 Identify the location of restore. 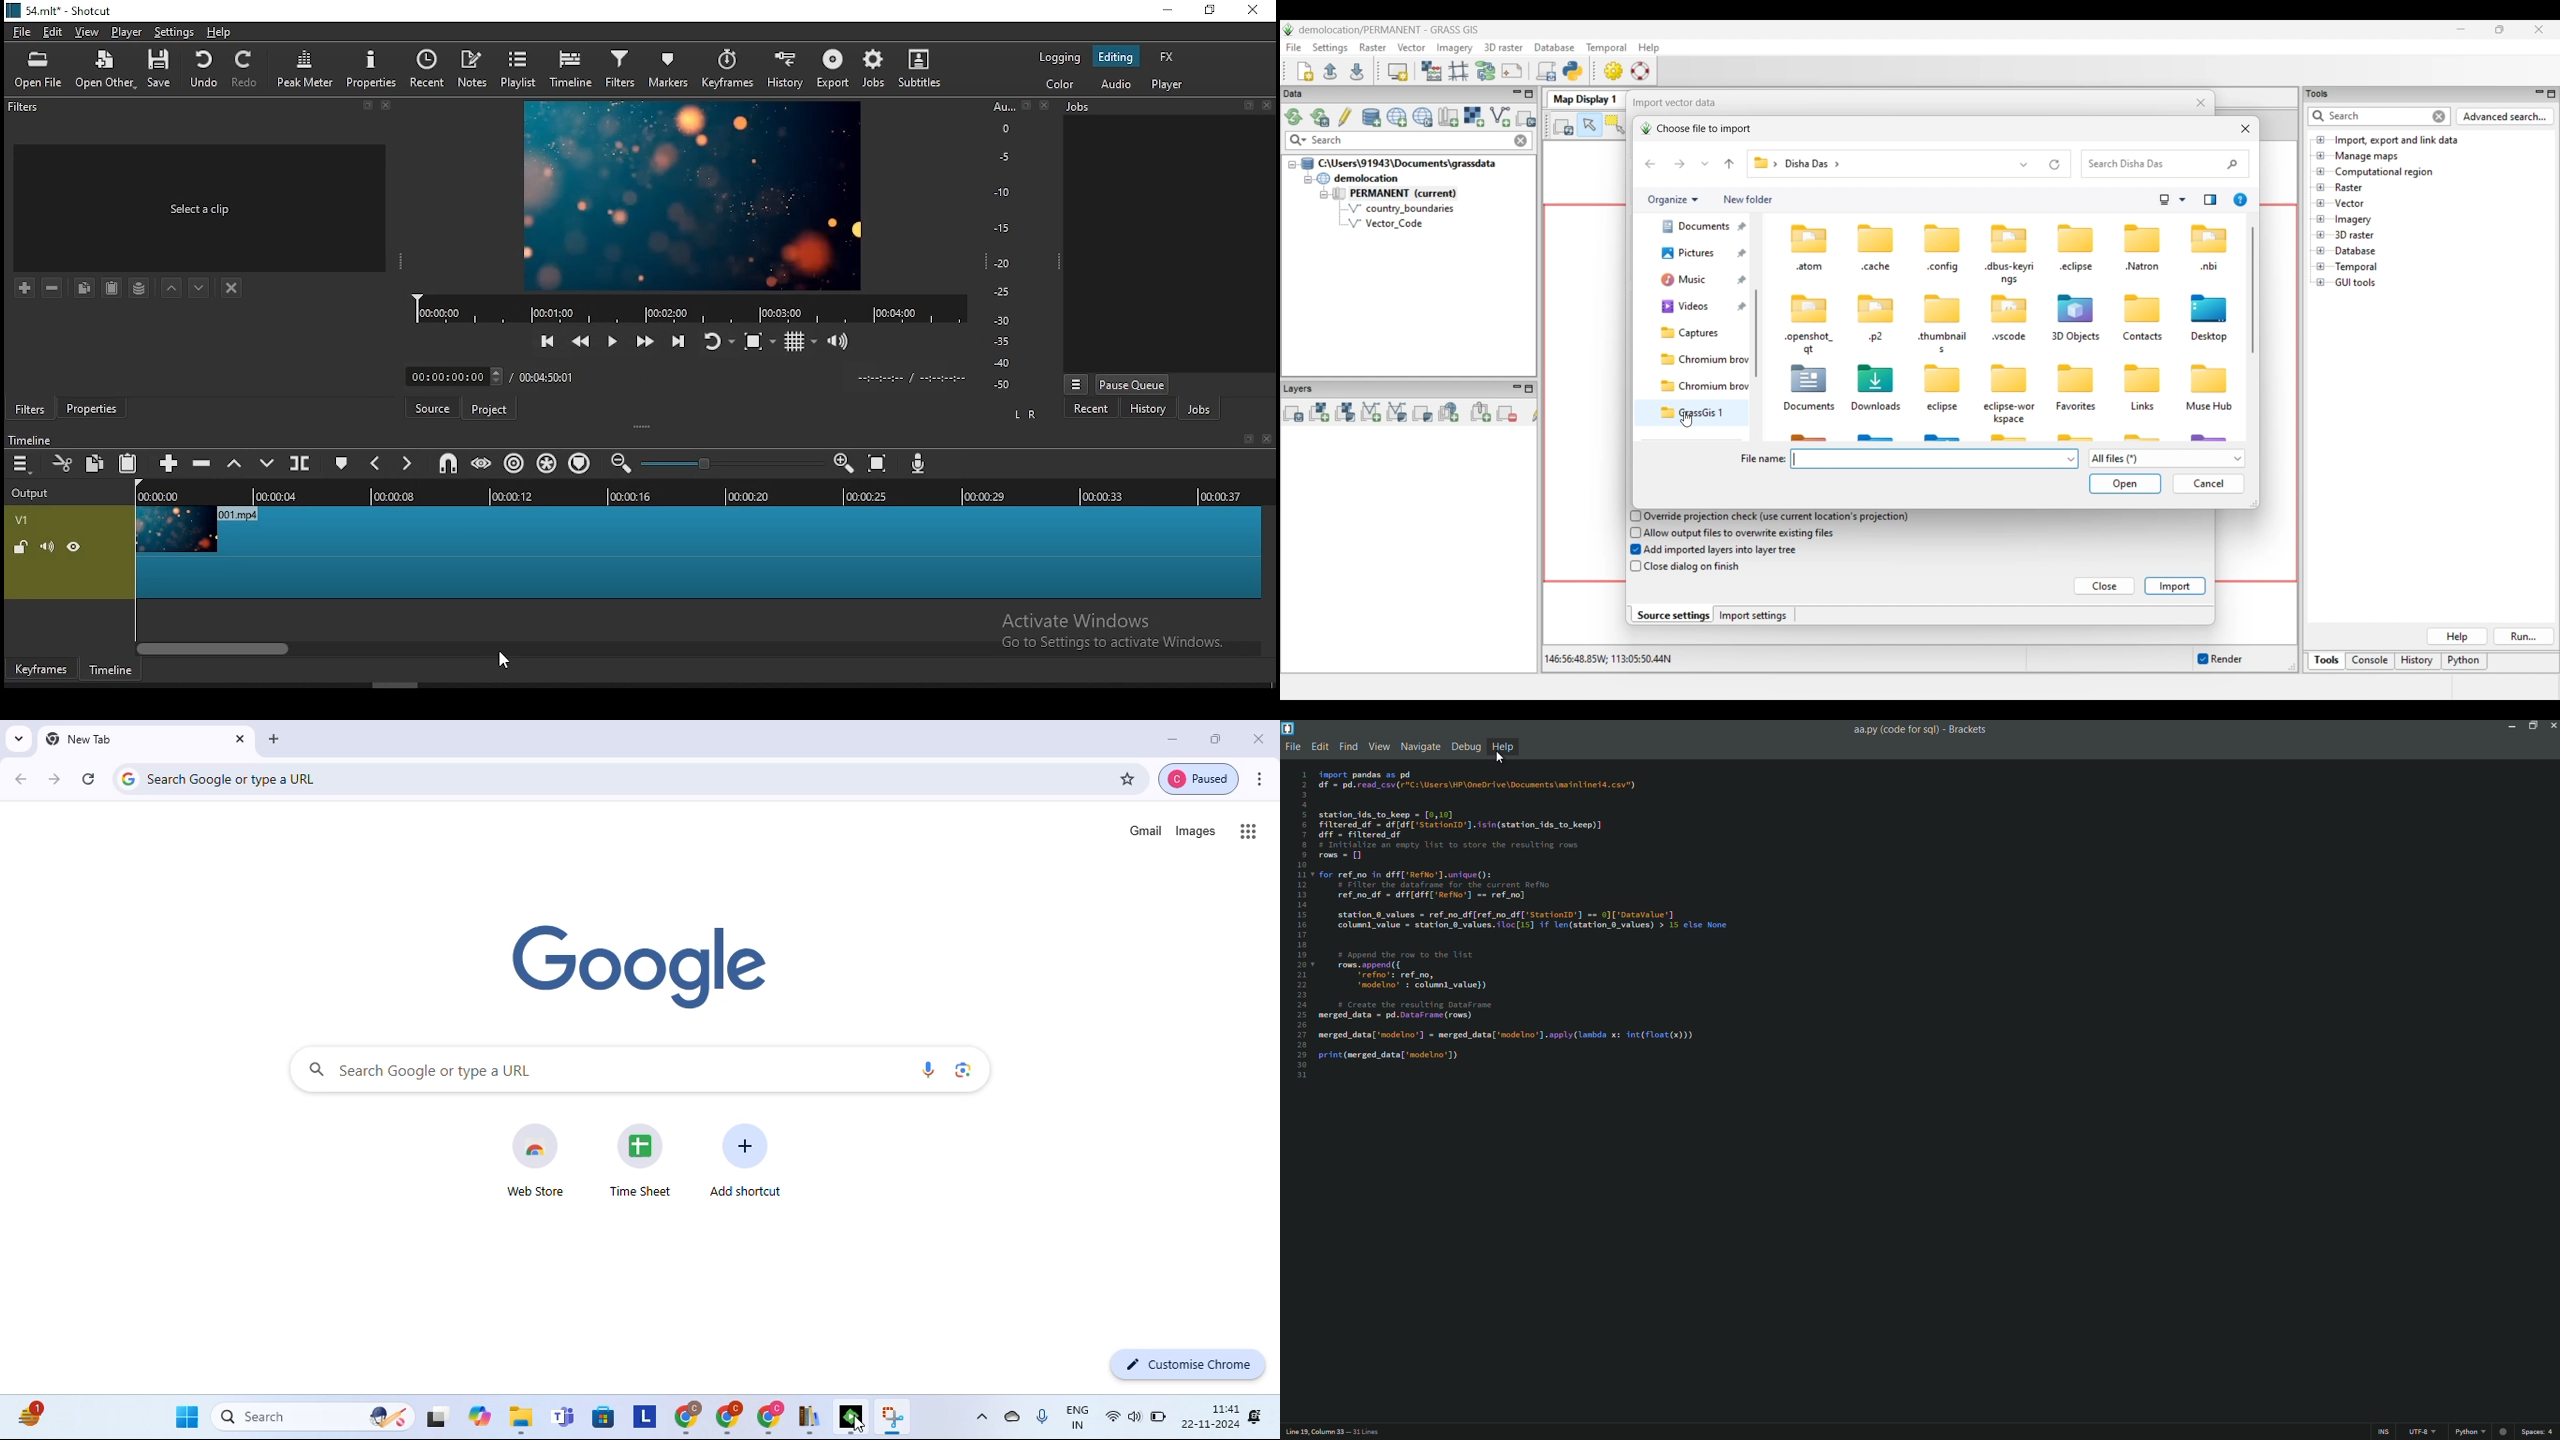
(367, 106).